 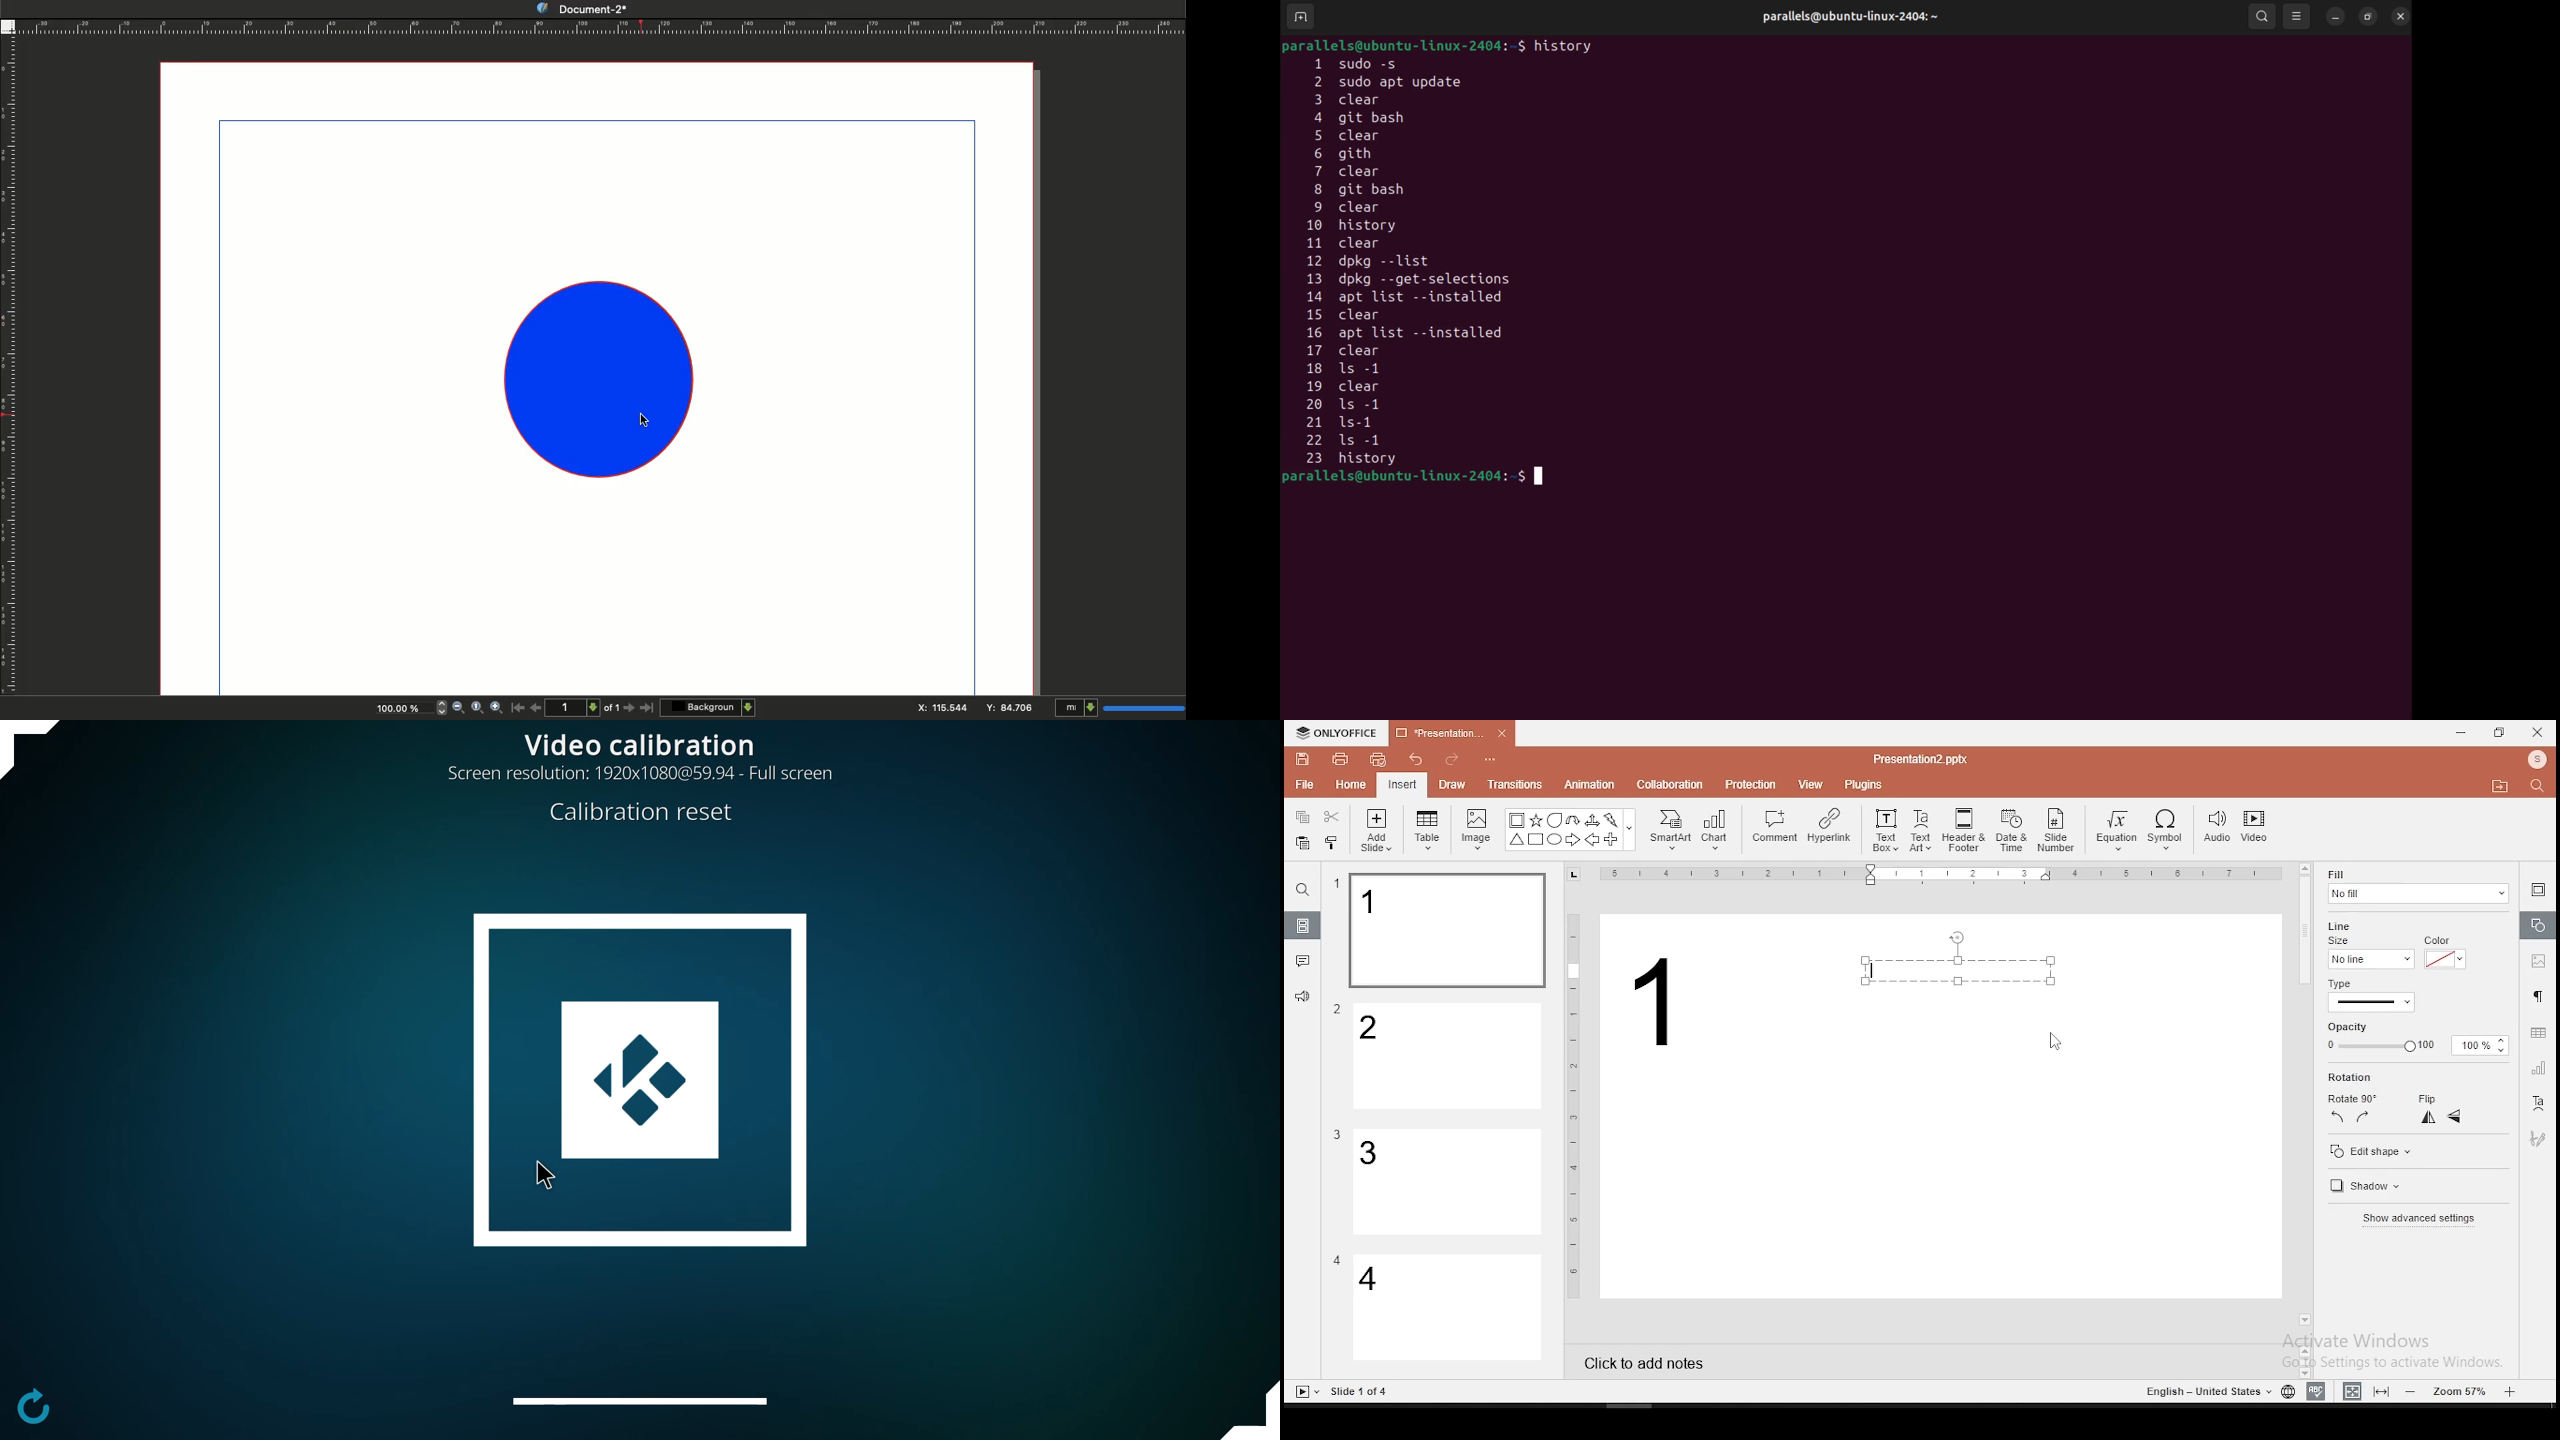 I want to click on , so click(x=1337, y=1260).